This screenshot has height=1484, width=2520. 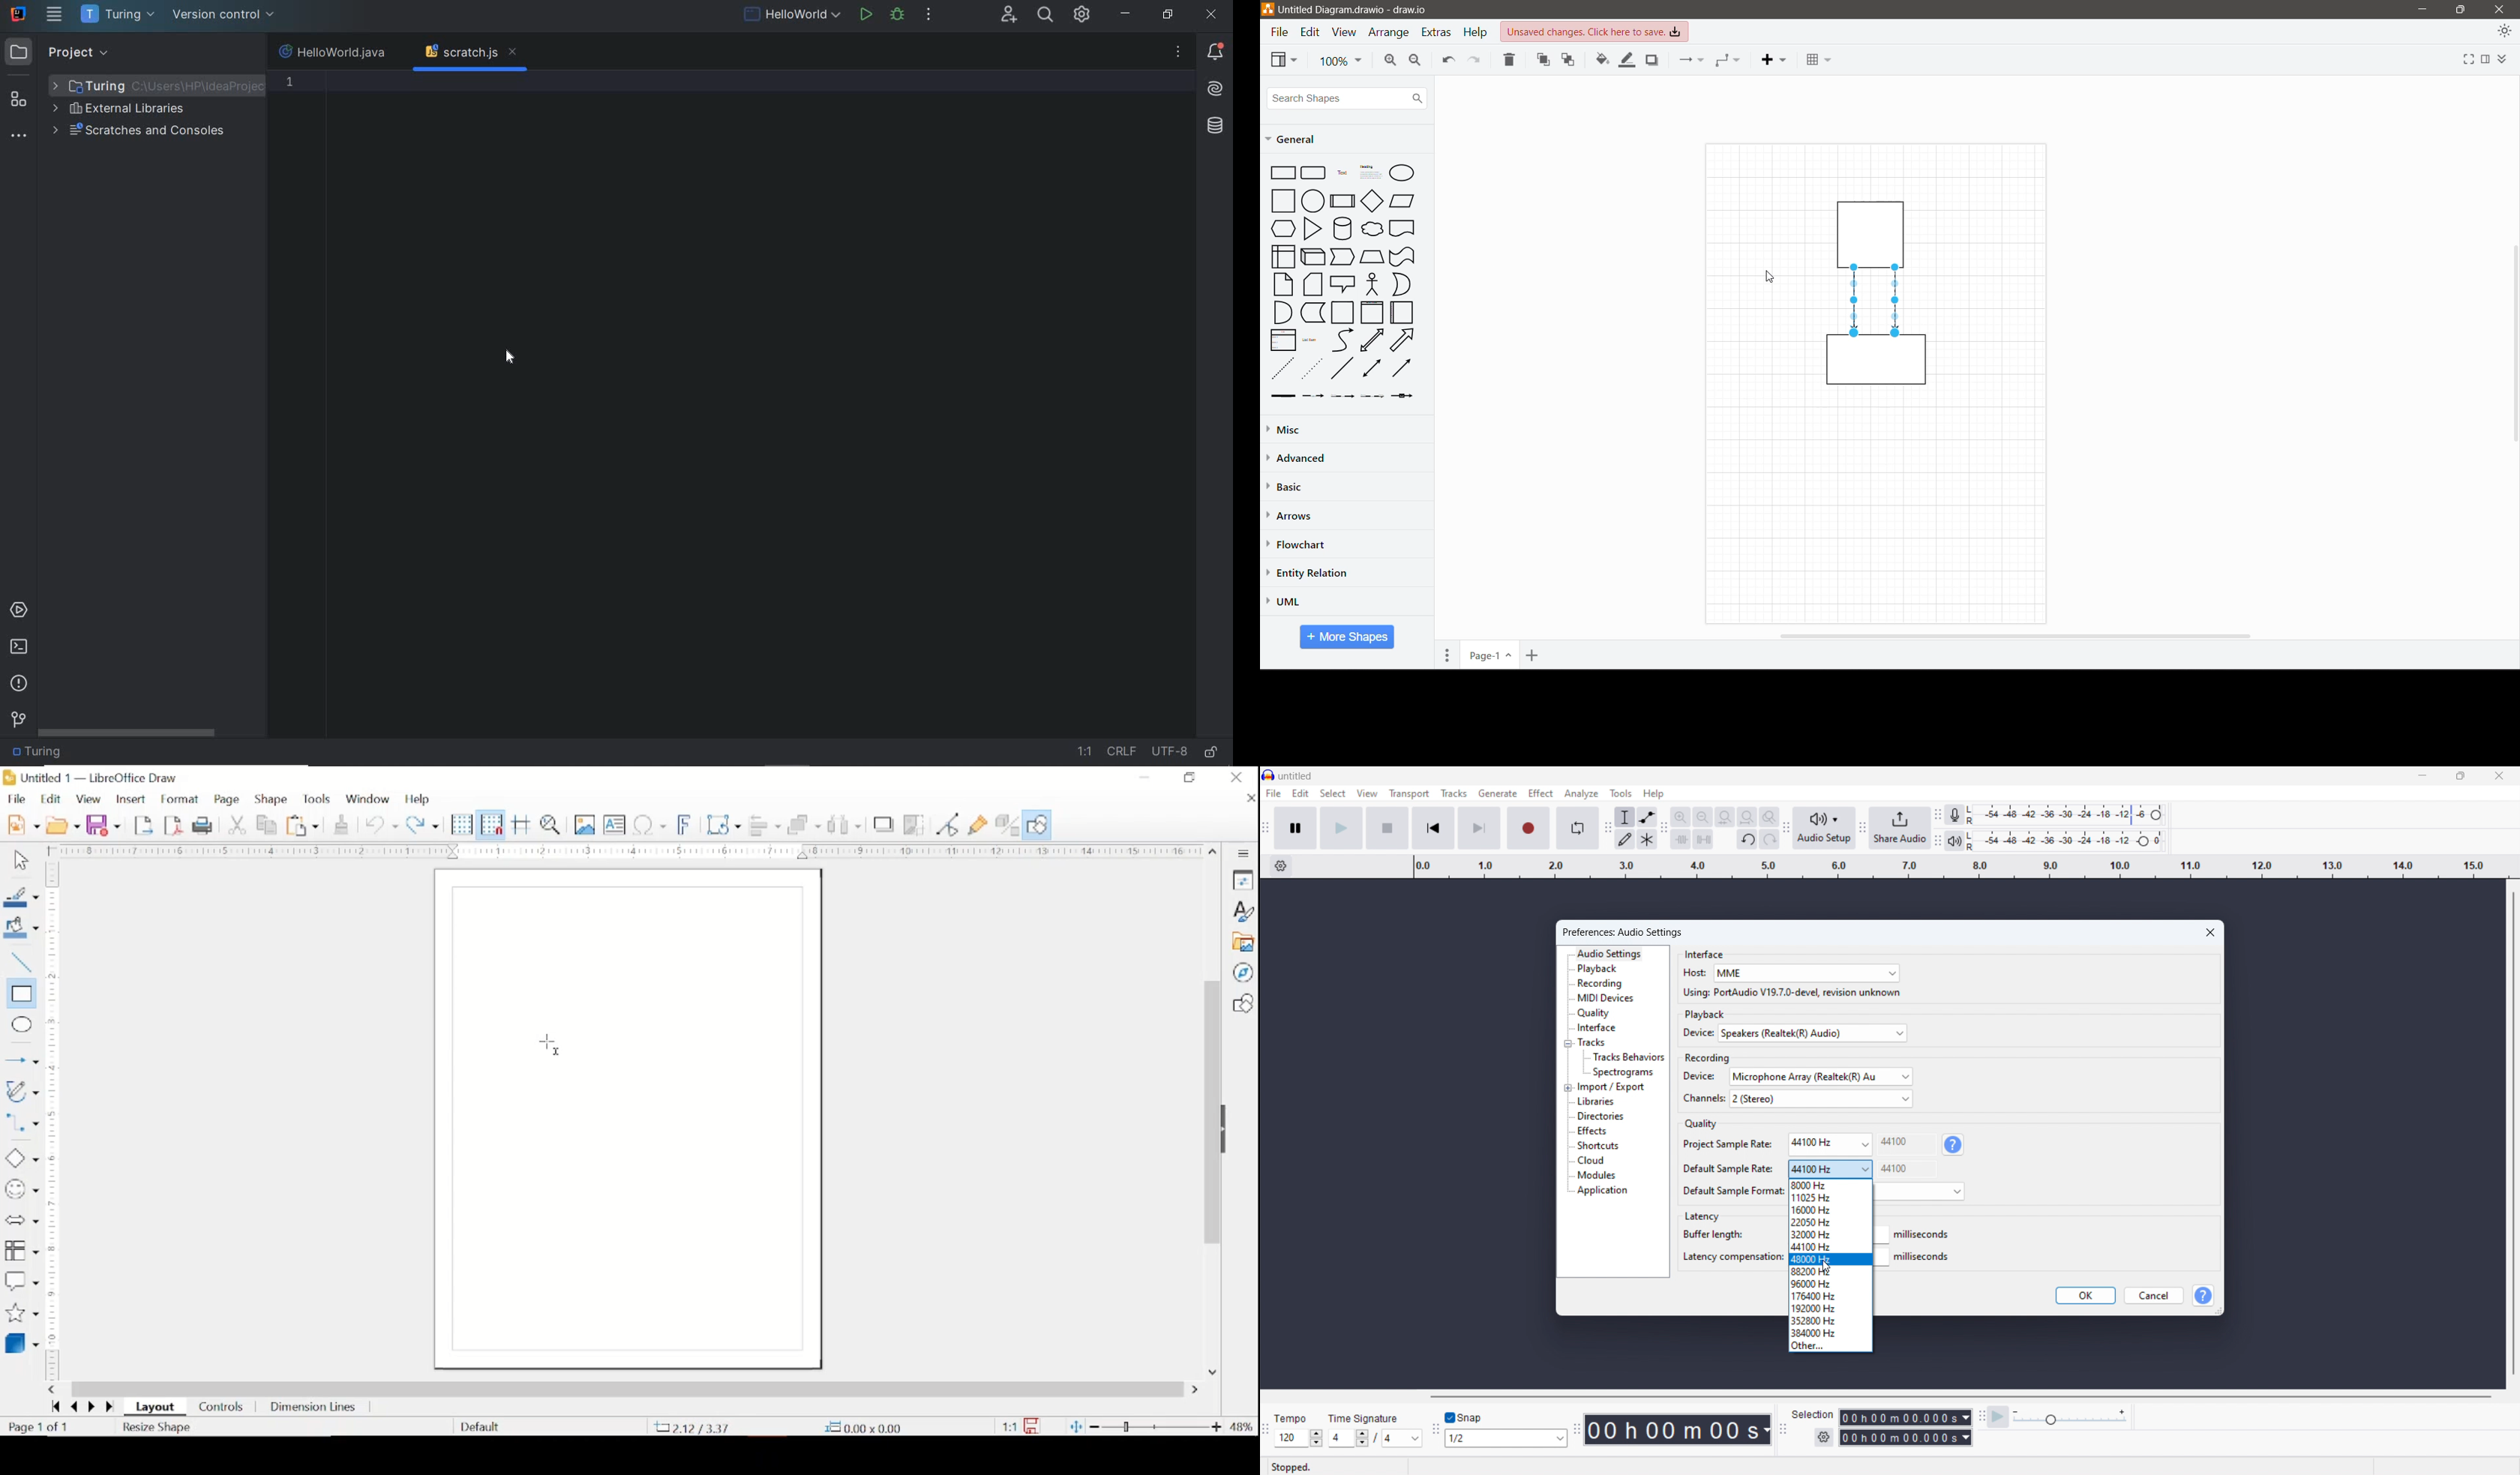 What do you see at coordinates (1511, 61) in the screenshot?
I see `Delete` at bounding box center [1511, 61].